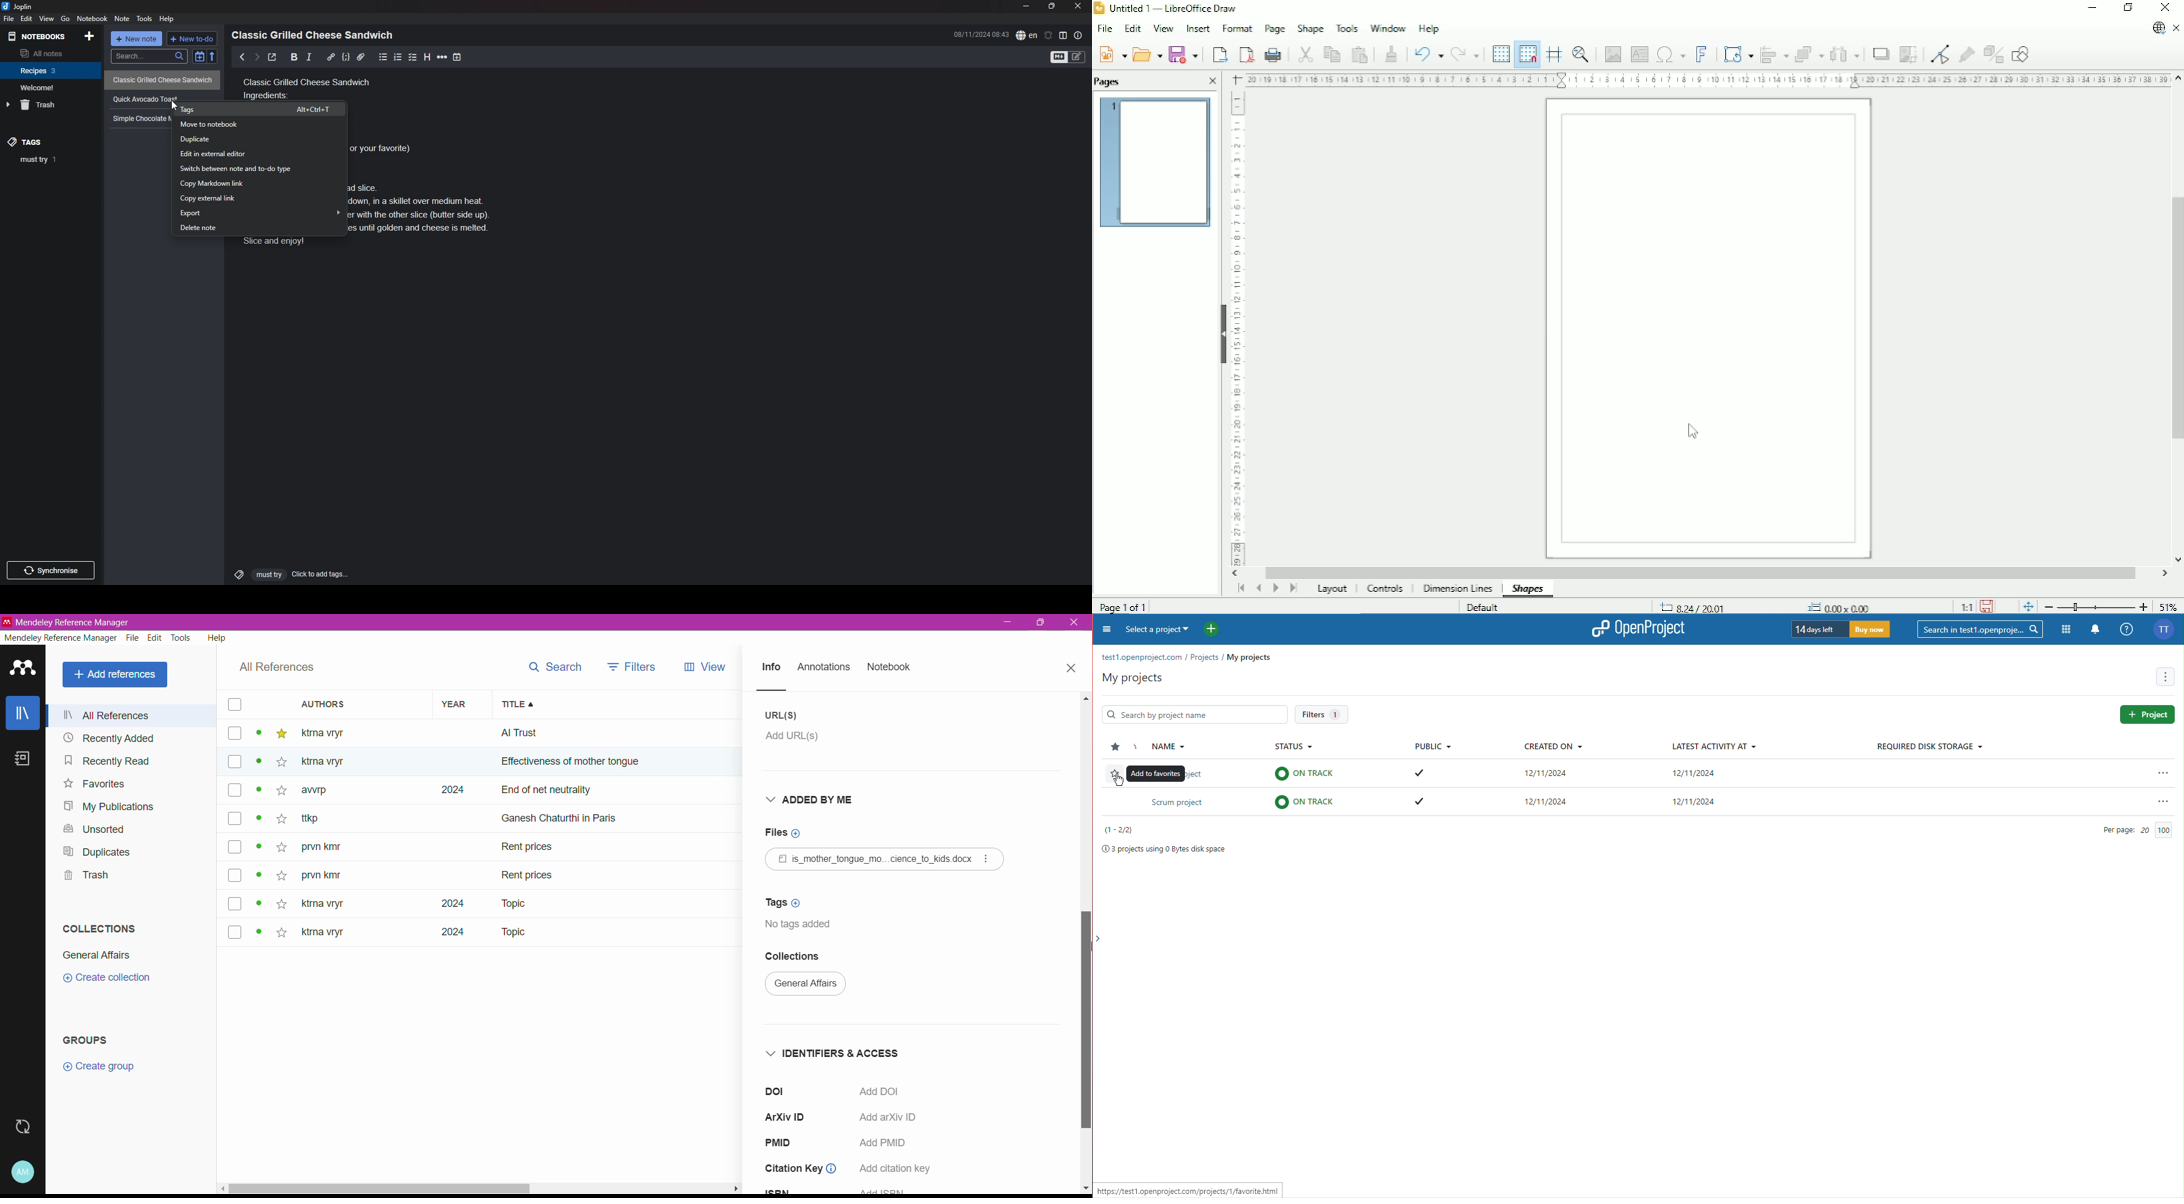  What do you see at coordinates (1246, 54) in the screenshot?
I see `Export directly as PDF` at bounding box center [1246, 54].